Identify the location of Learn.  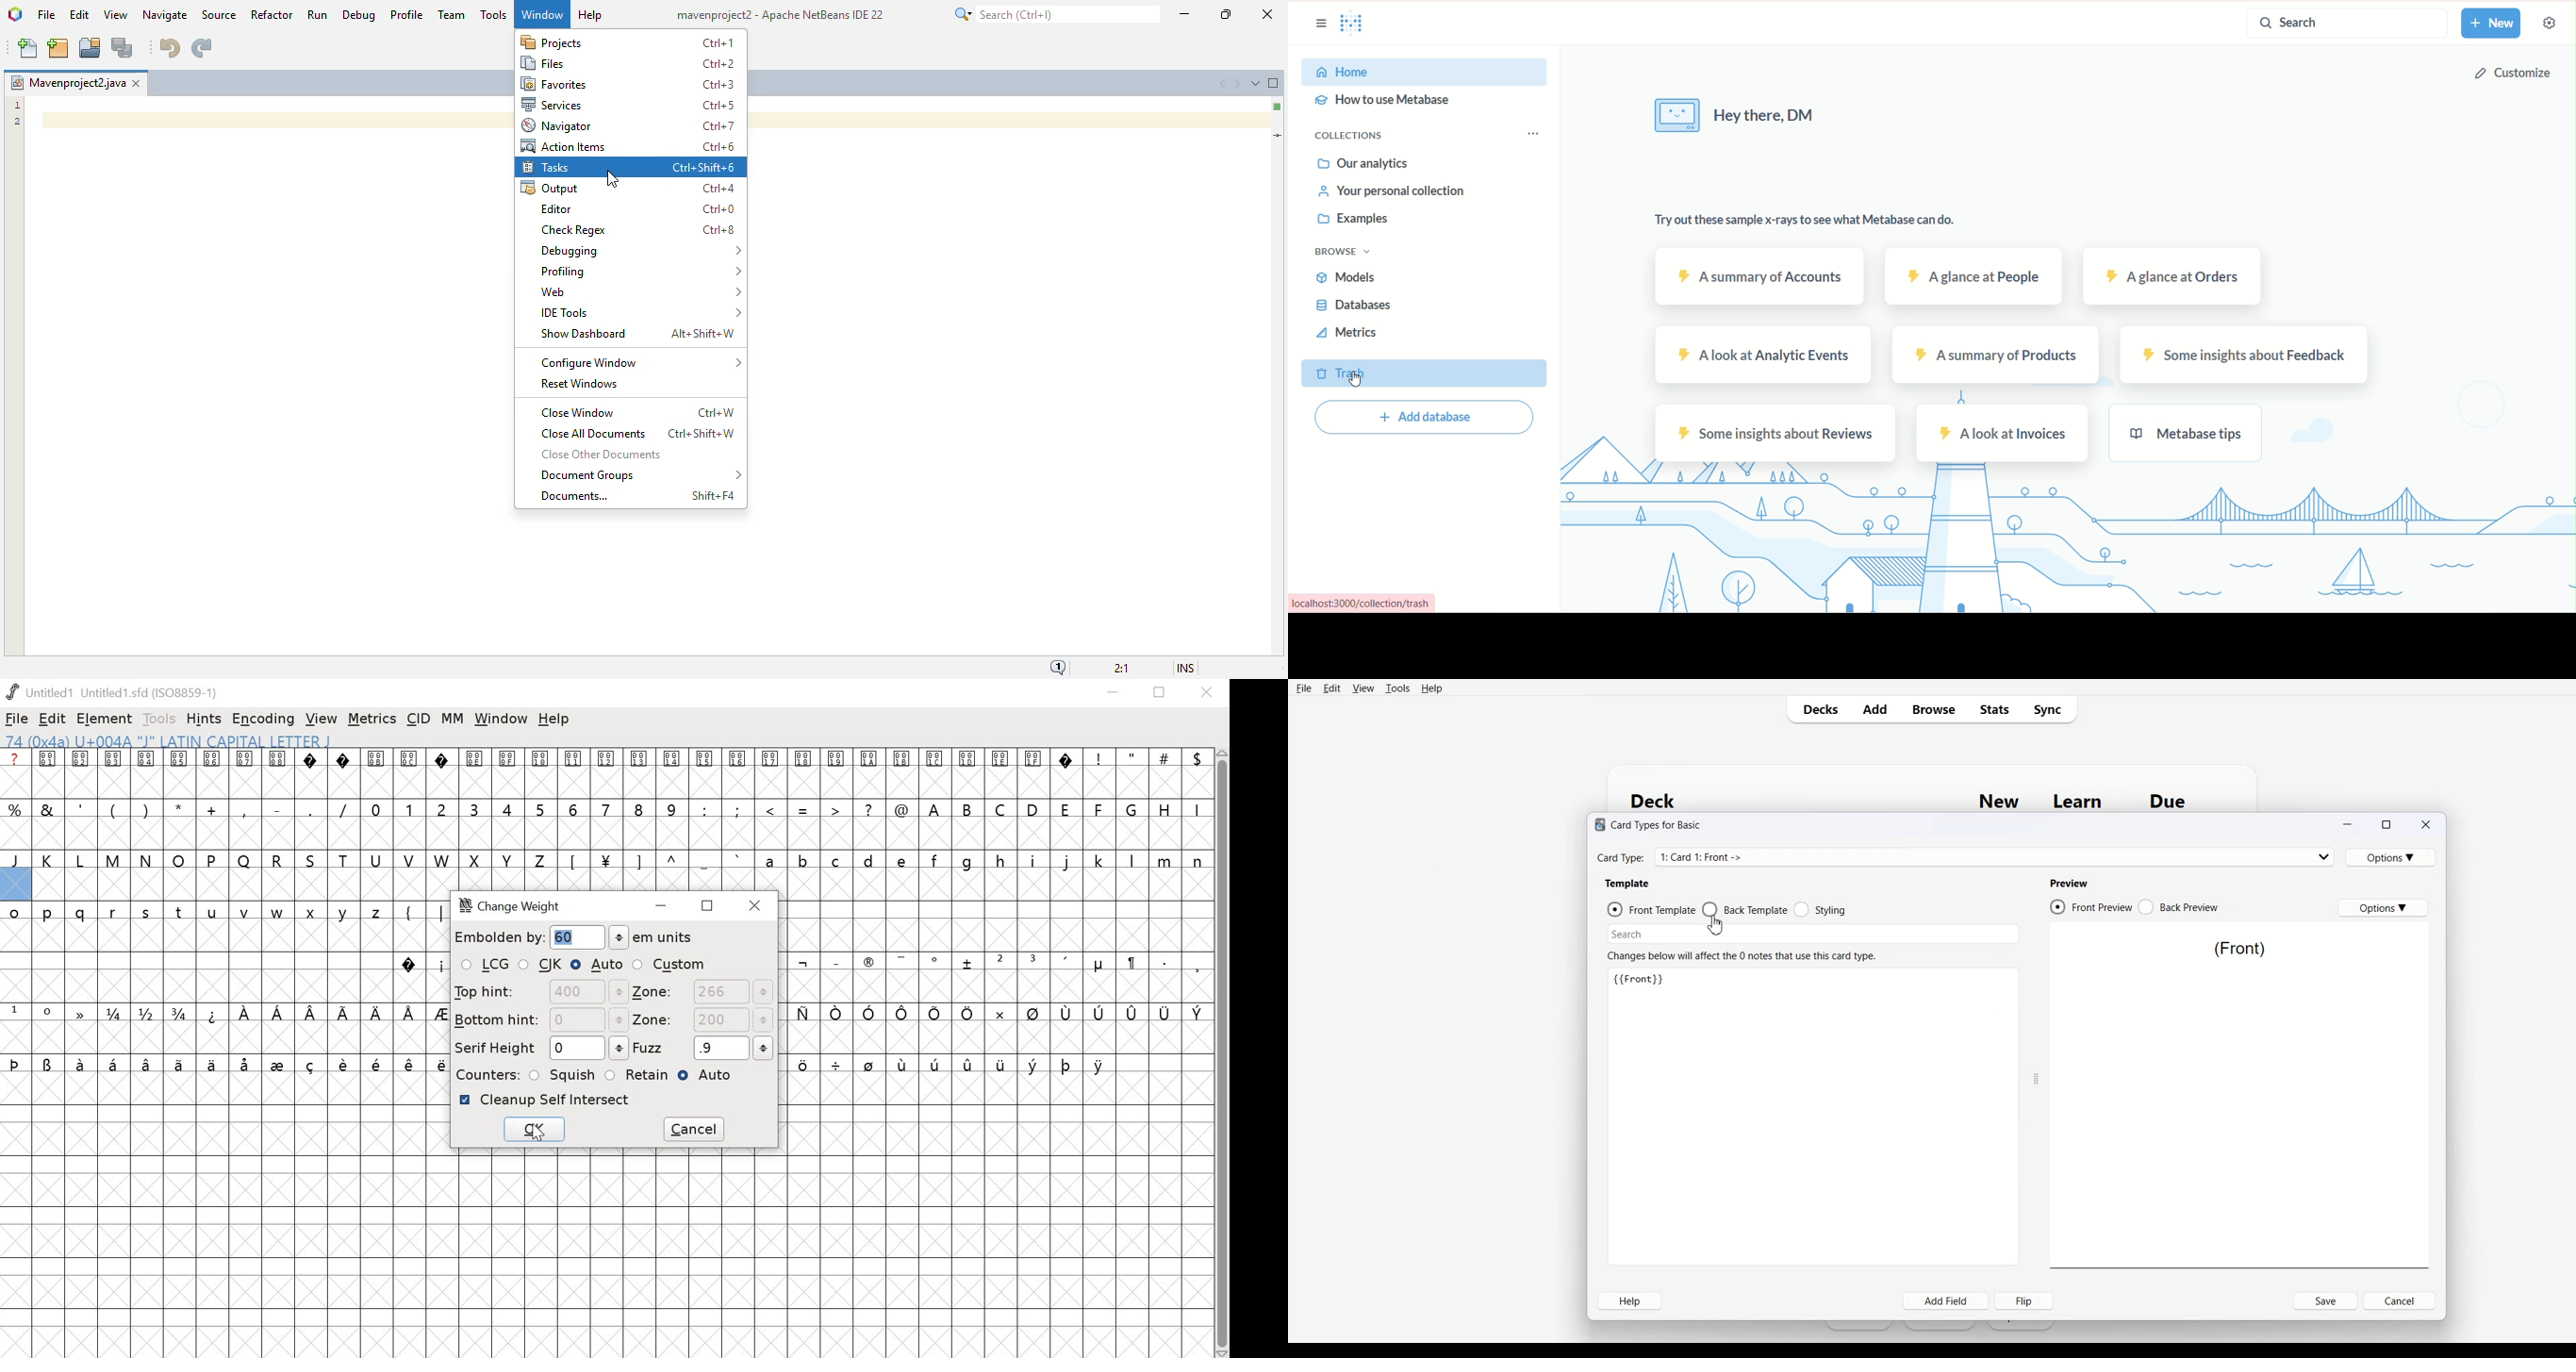
(2080, 802).